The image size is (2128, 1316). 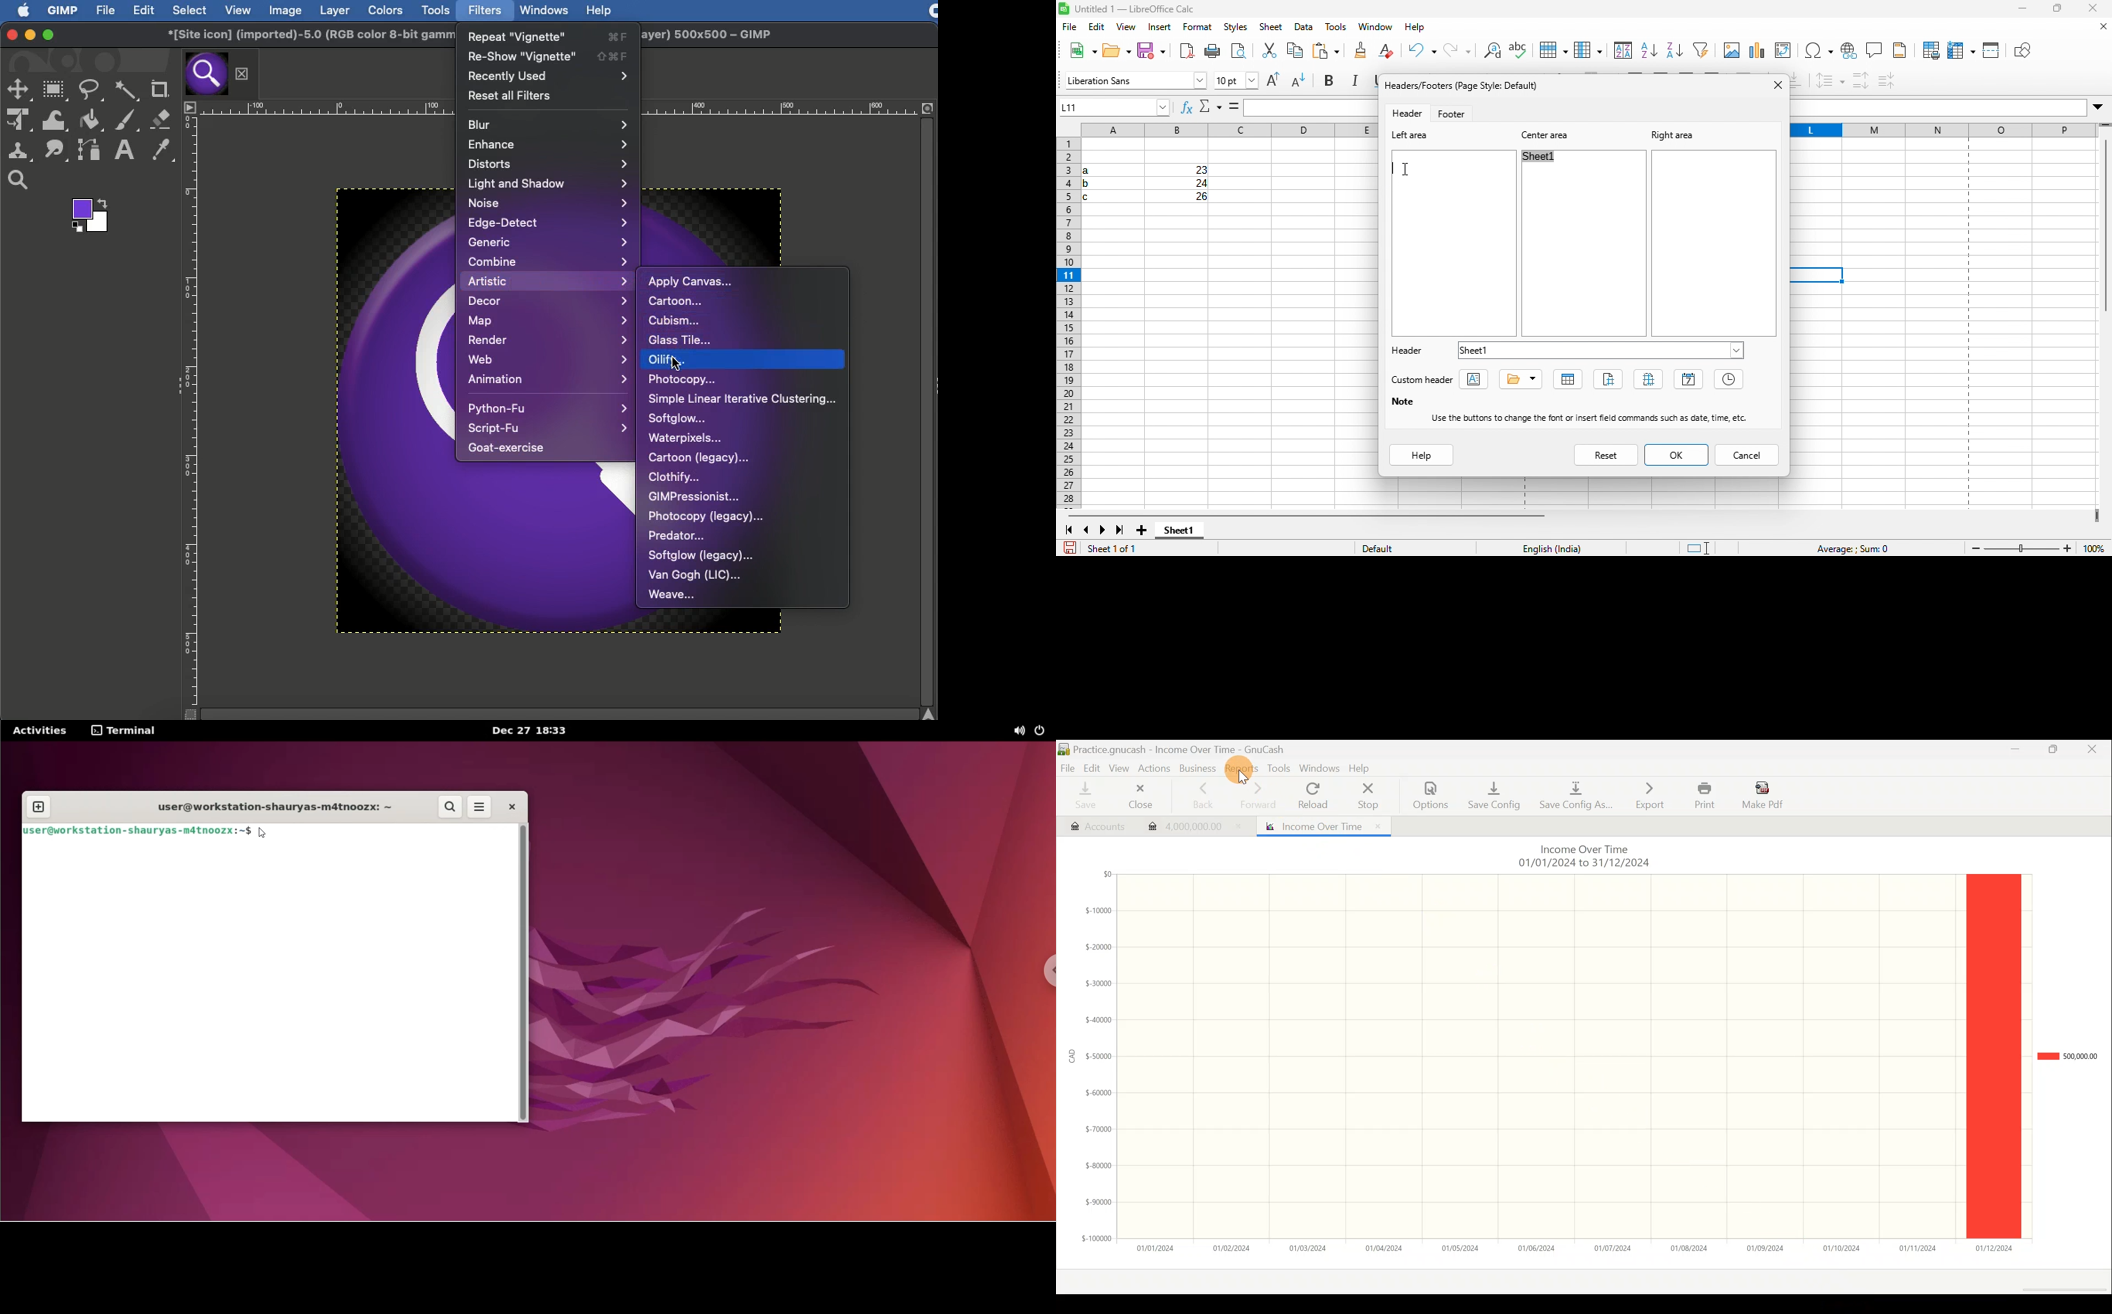 What do you see at coordinates (1957, 50) in the screenshot?
I see `freeze row and column` at bounding box center [1957, 50].